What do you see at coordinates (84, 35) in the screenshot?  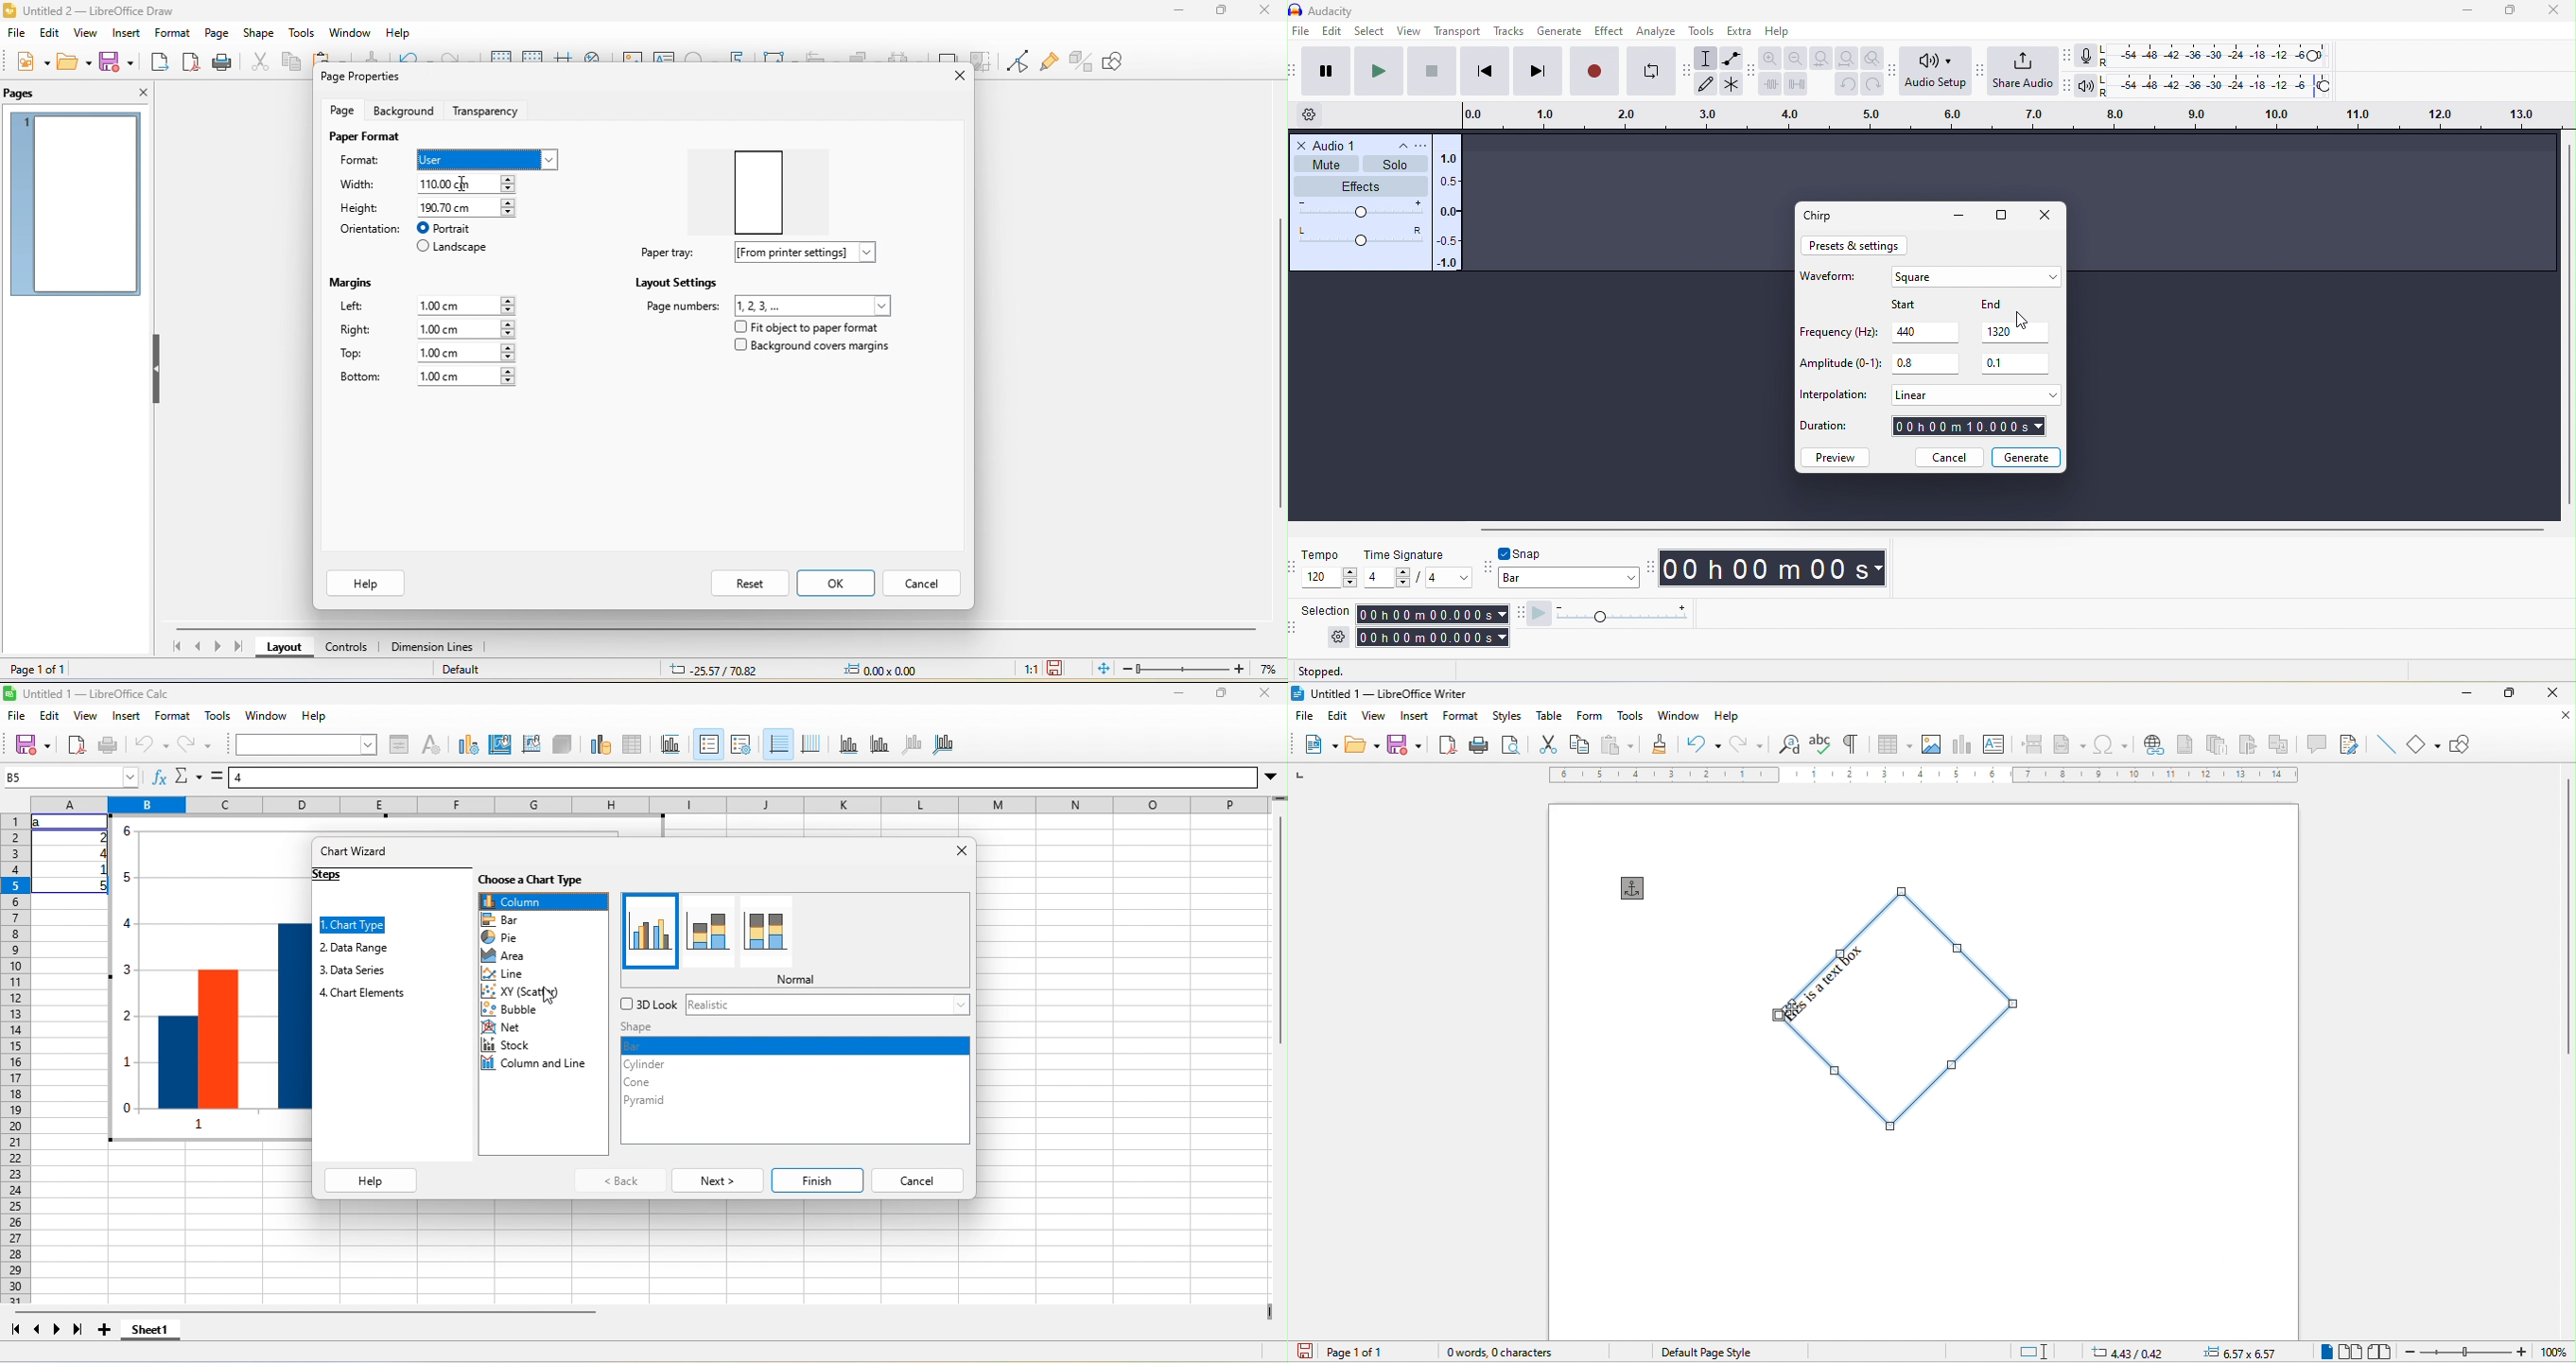 I see `view` at bounding box center [84, 35].